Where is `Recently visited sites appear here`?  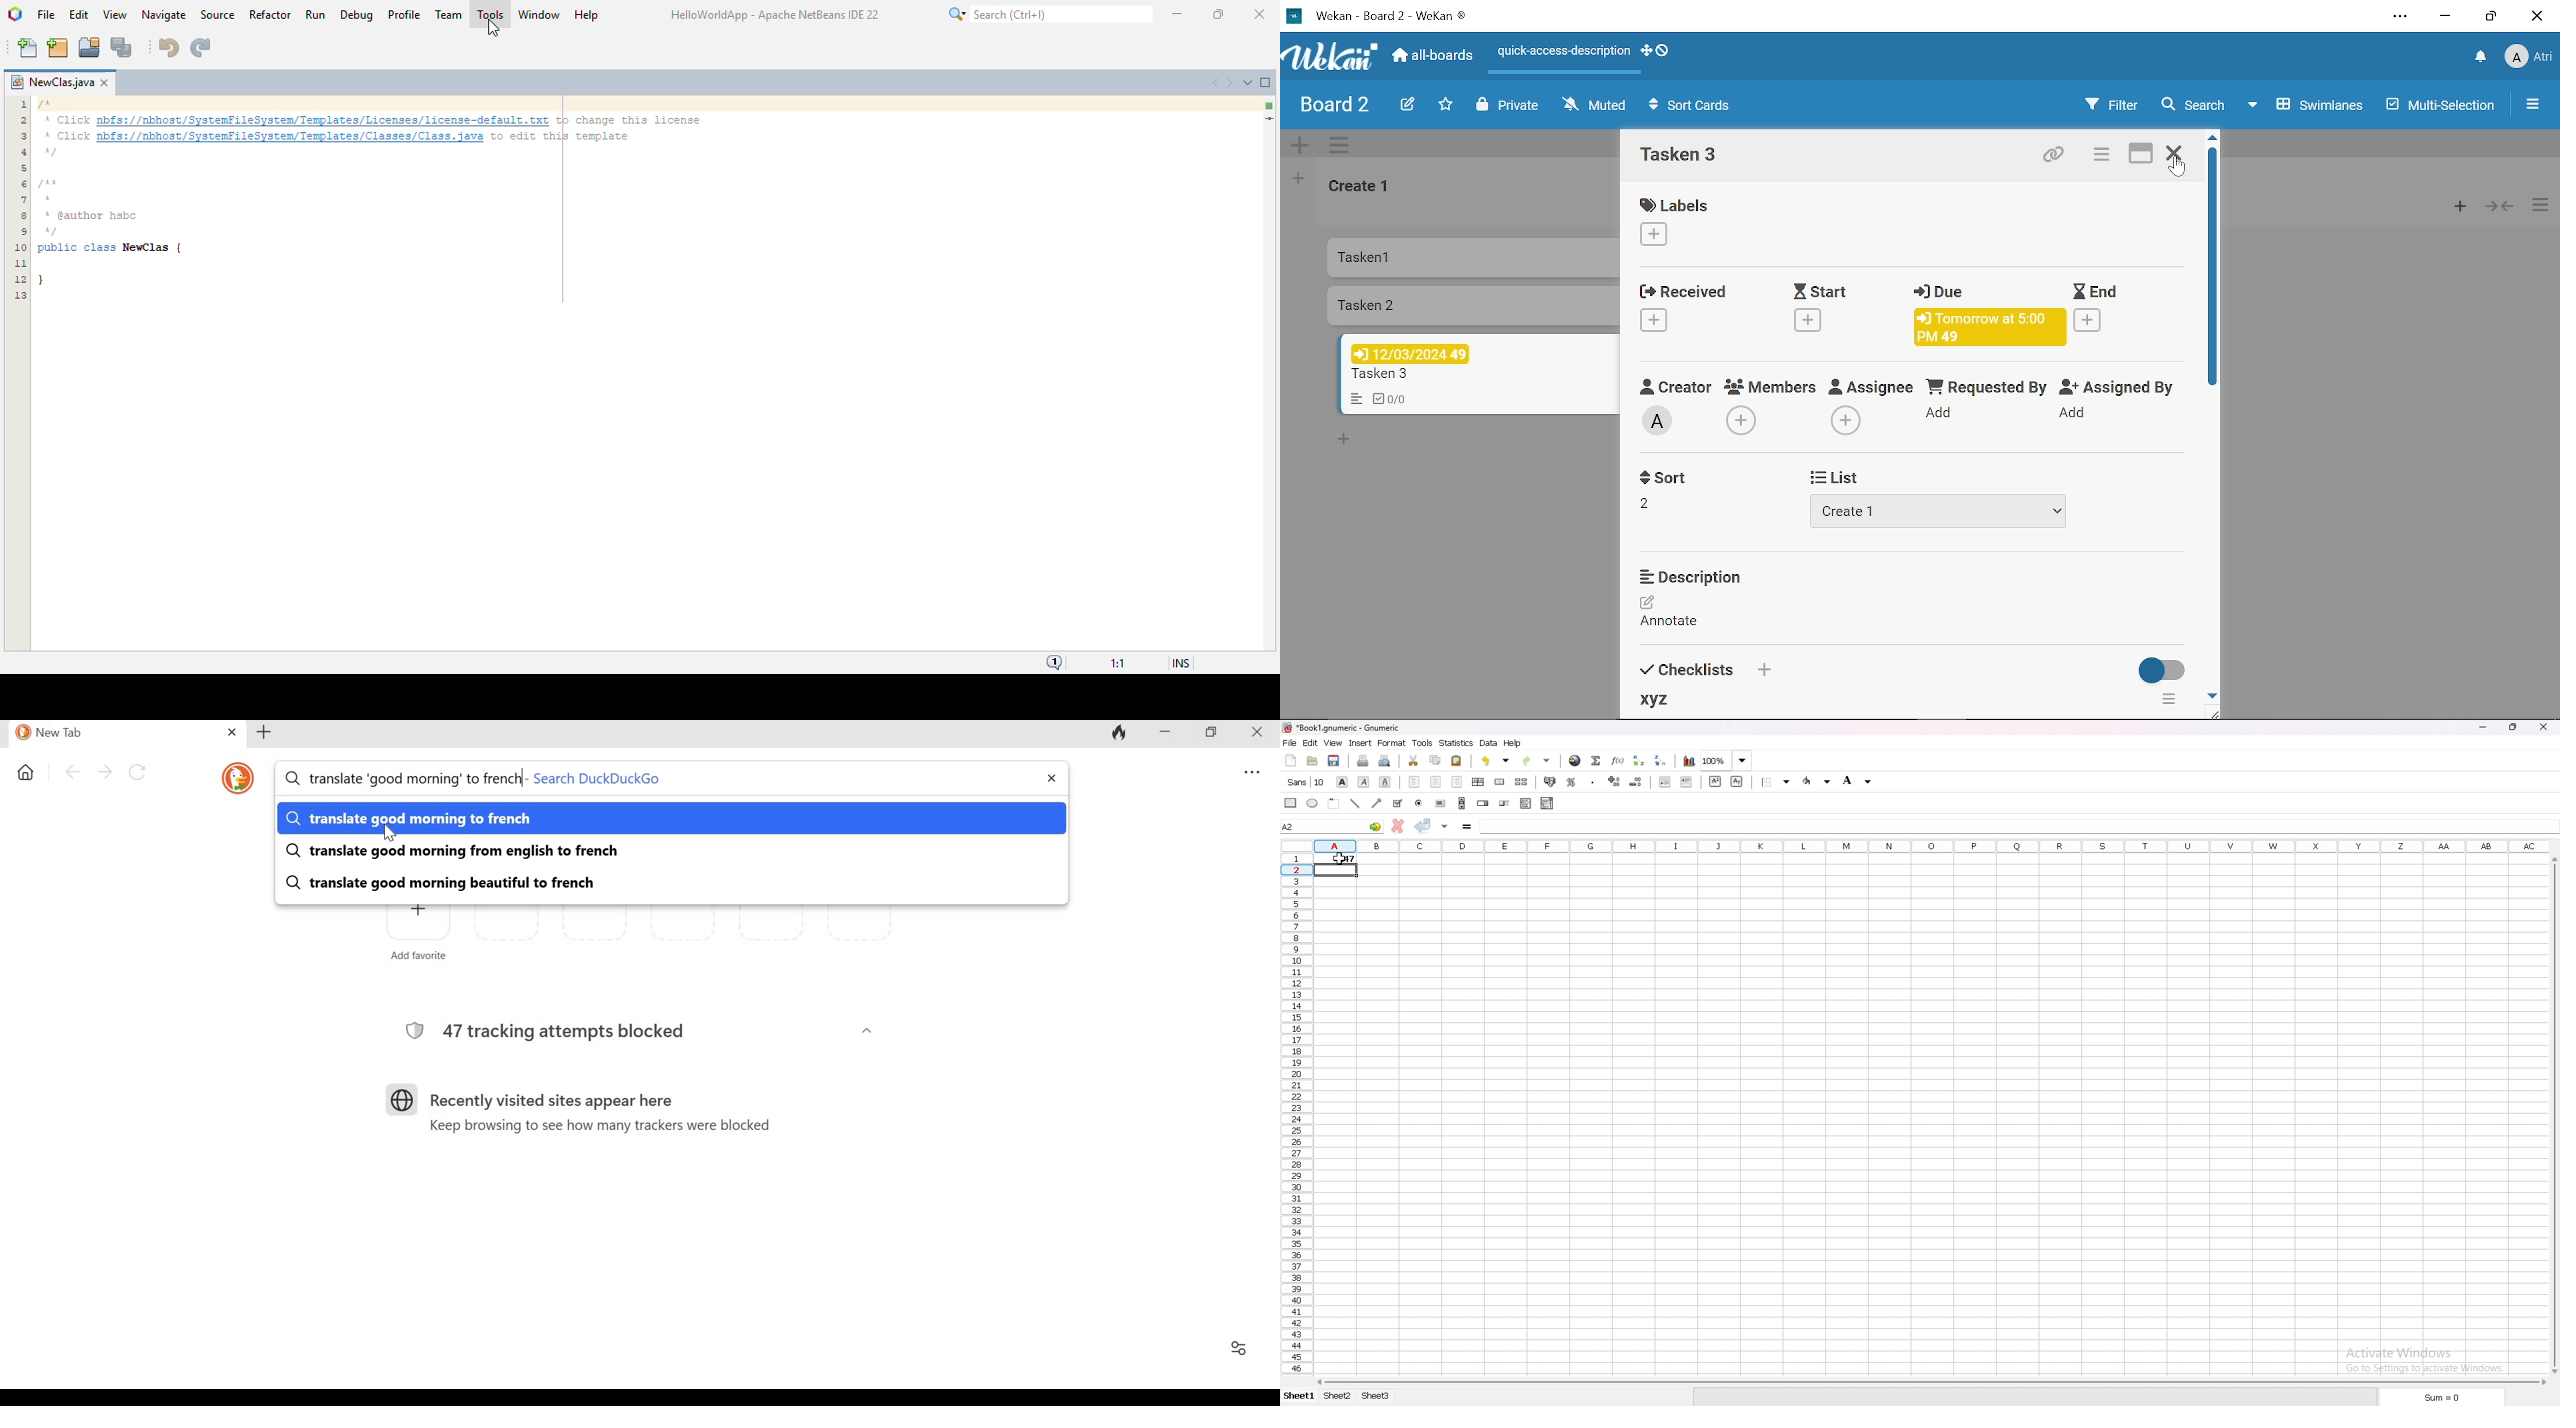
Recently visited sites appear here is located at coordinates (547, 1093).